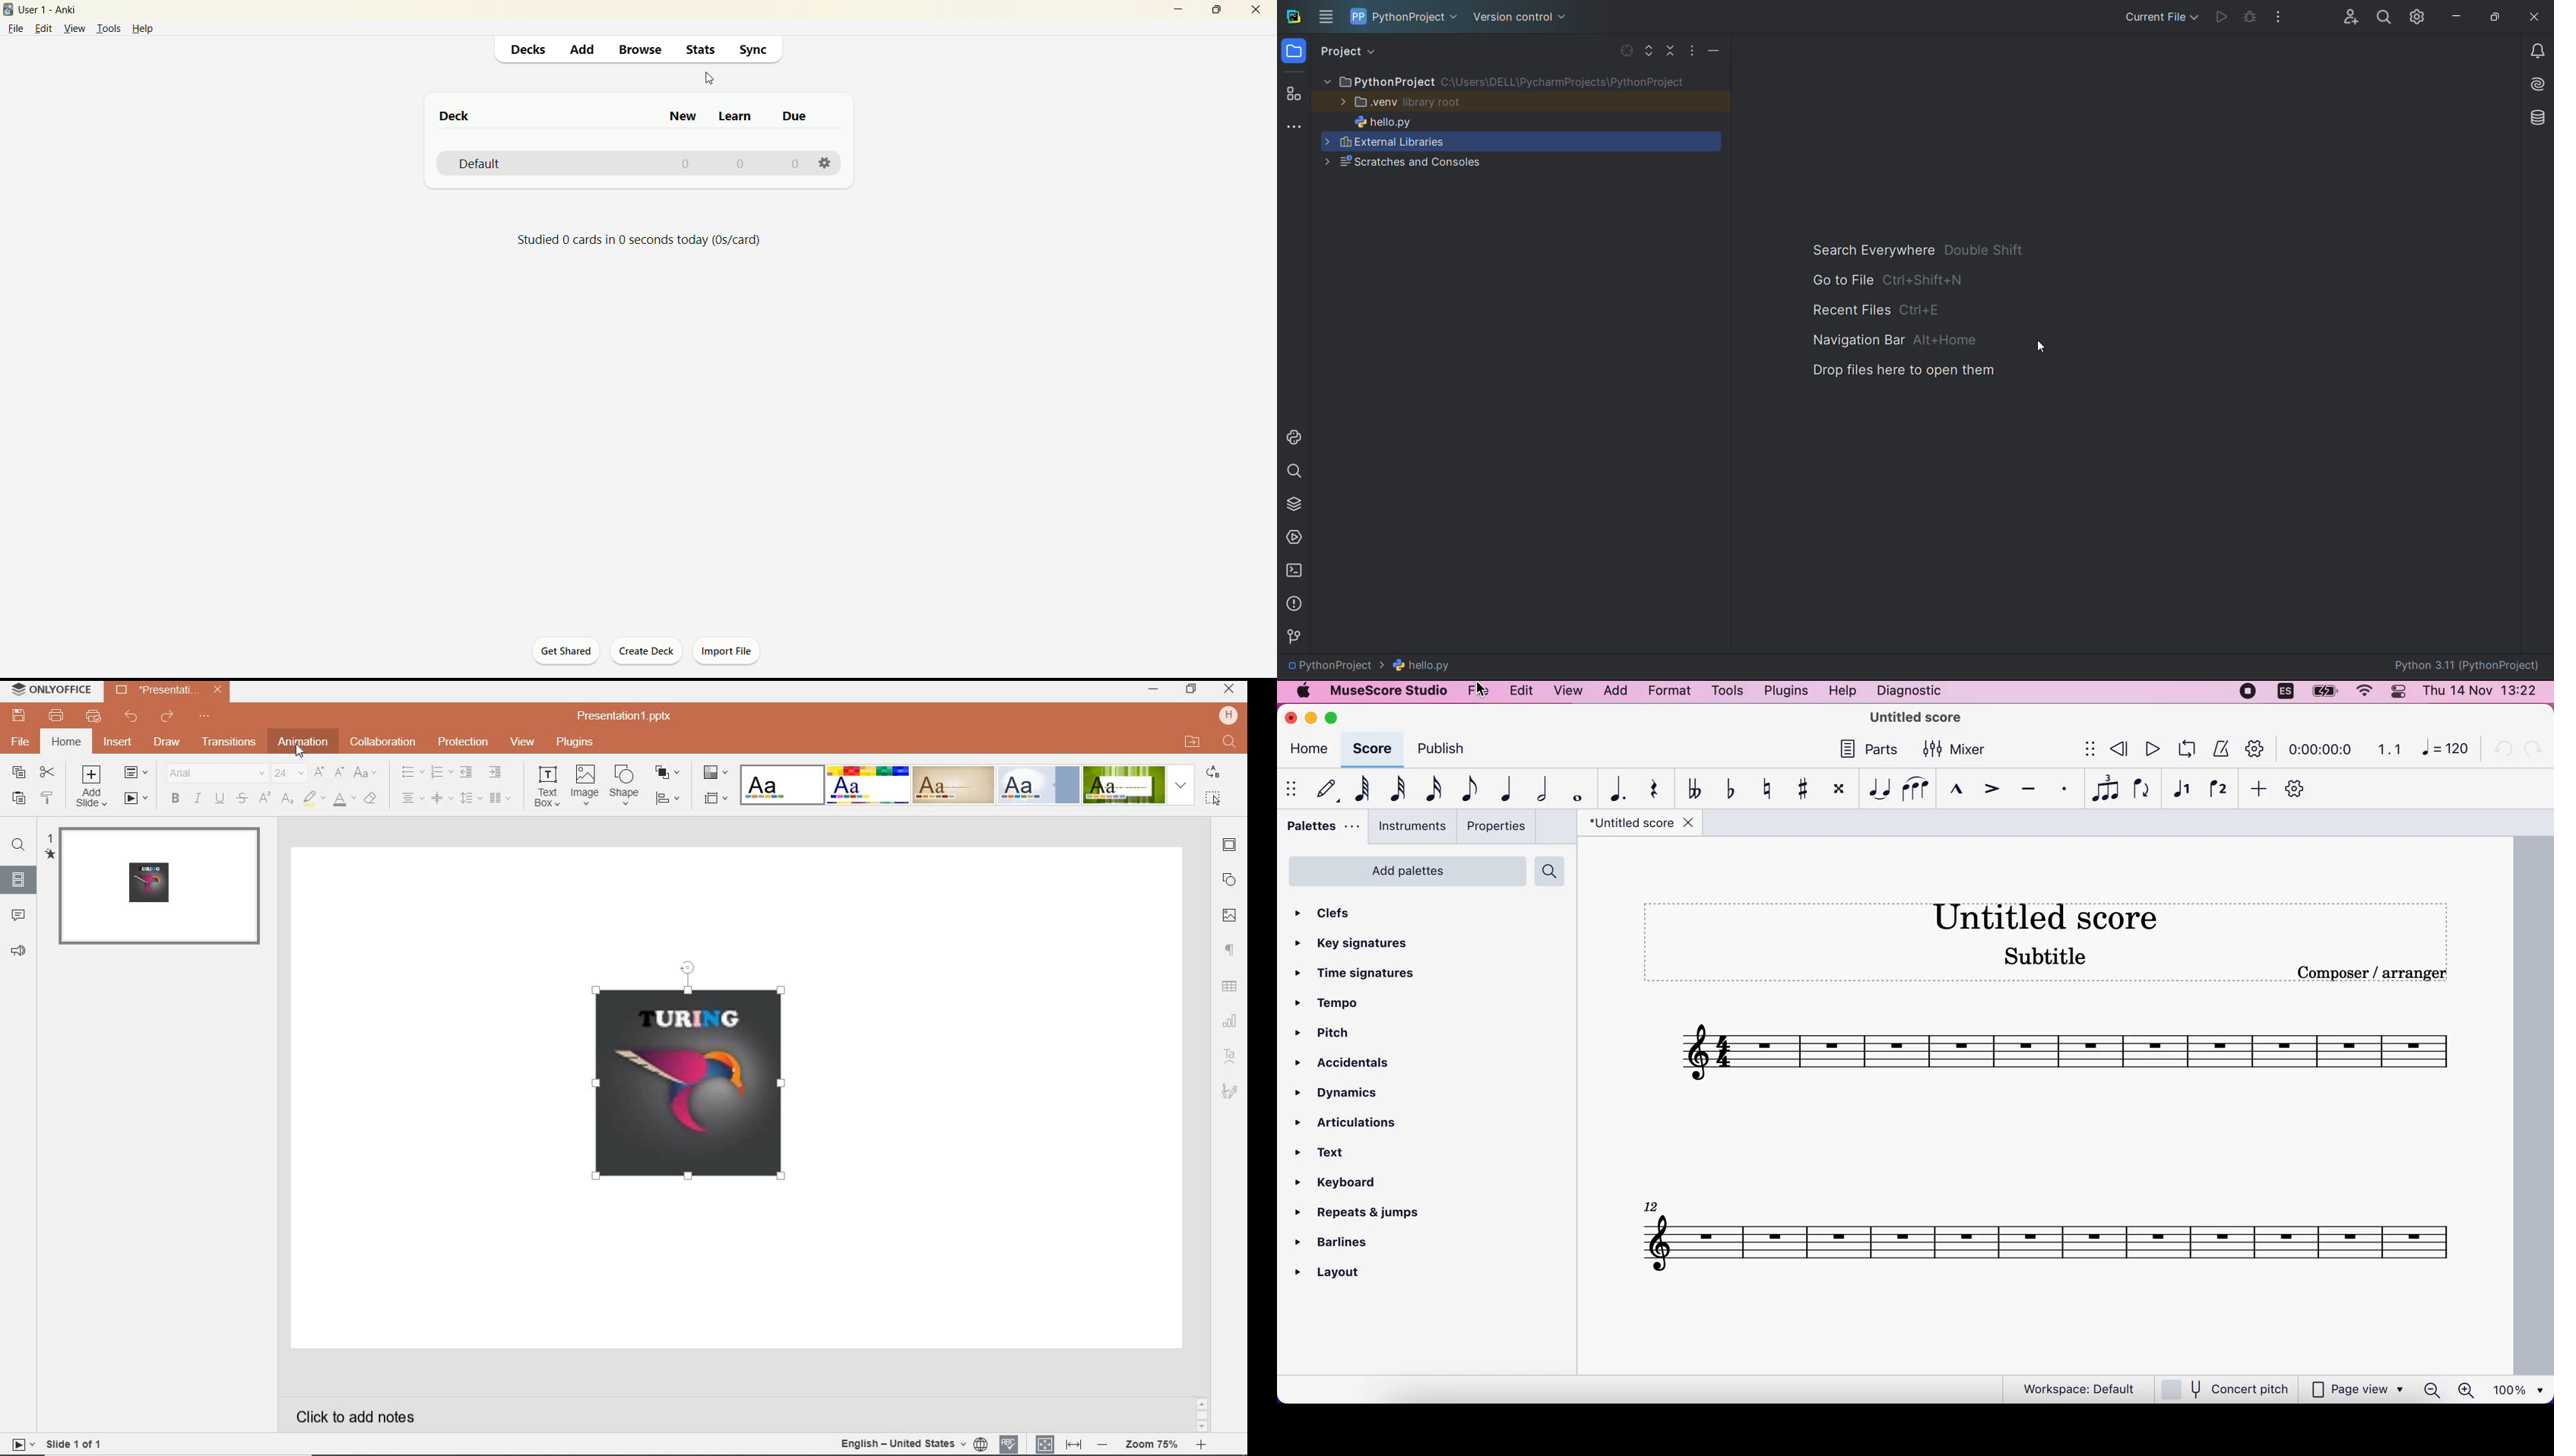 Image resolution: width=2576 pixels, height=1456 pixels. I want to click on superscript, so click(265, 798).